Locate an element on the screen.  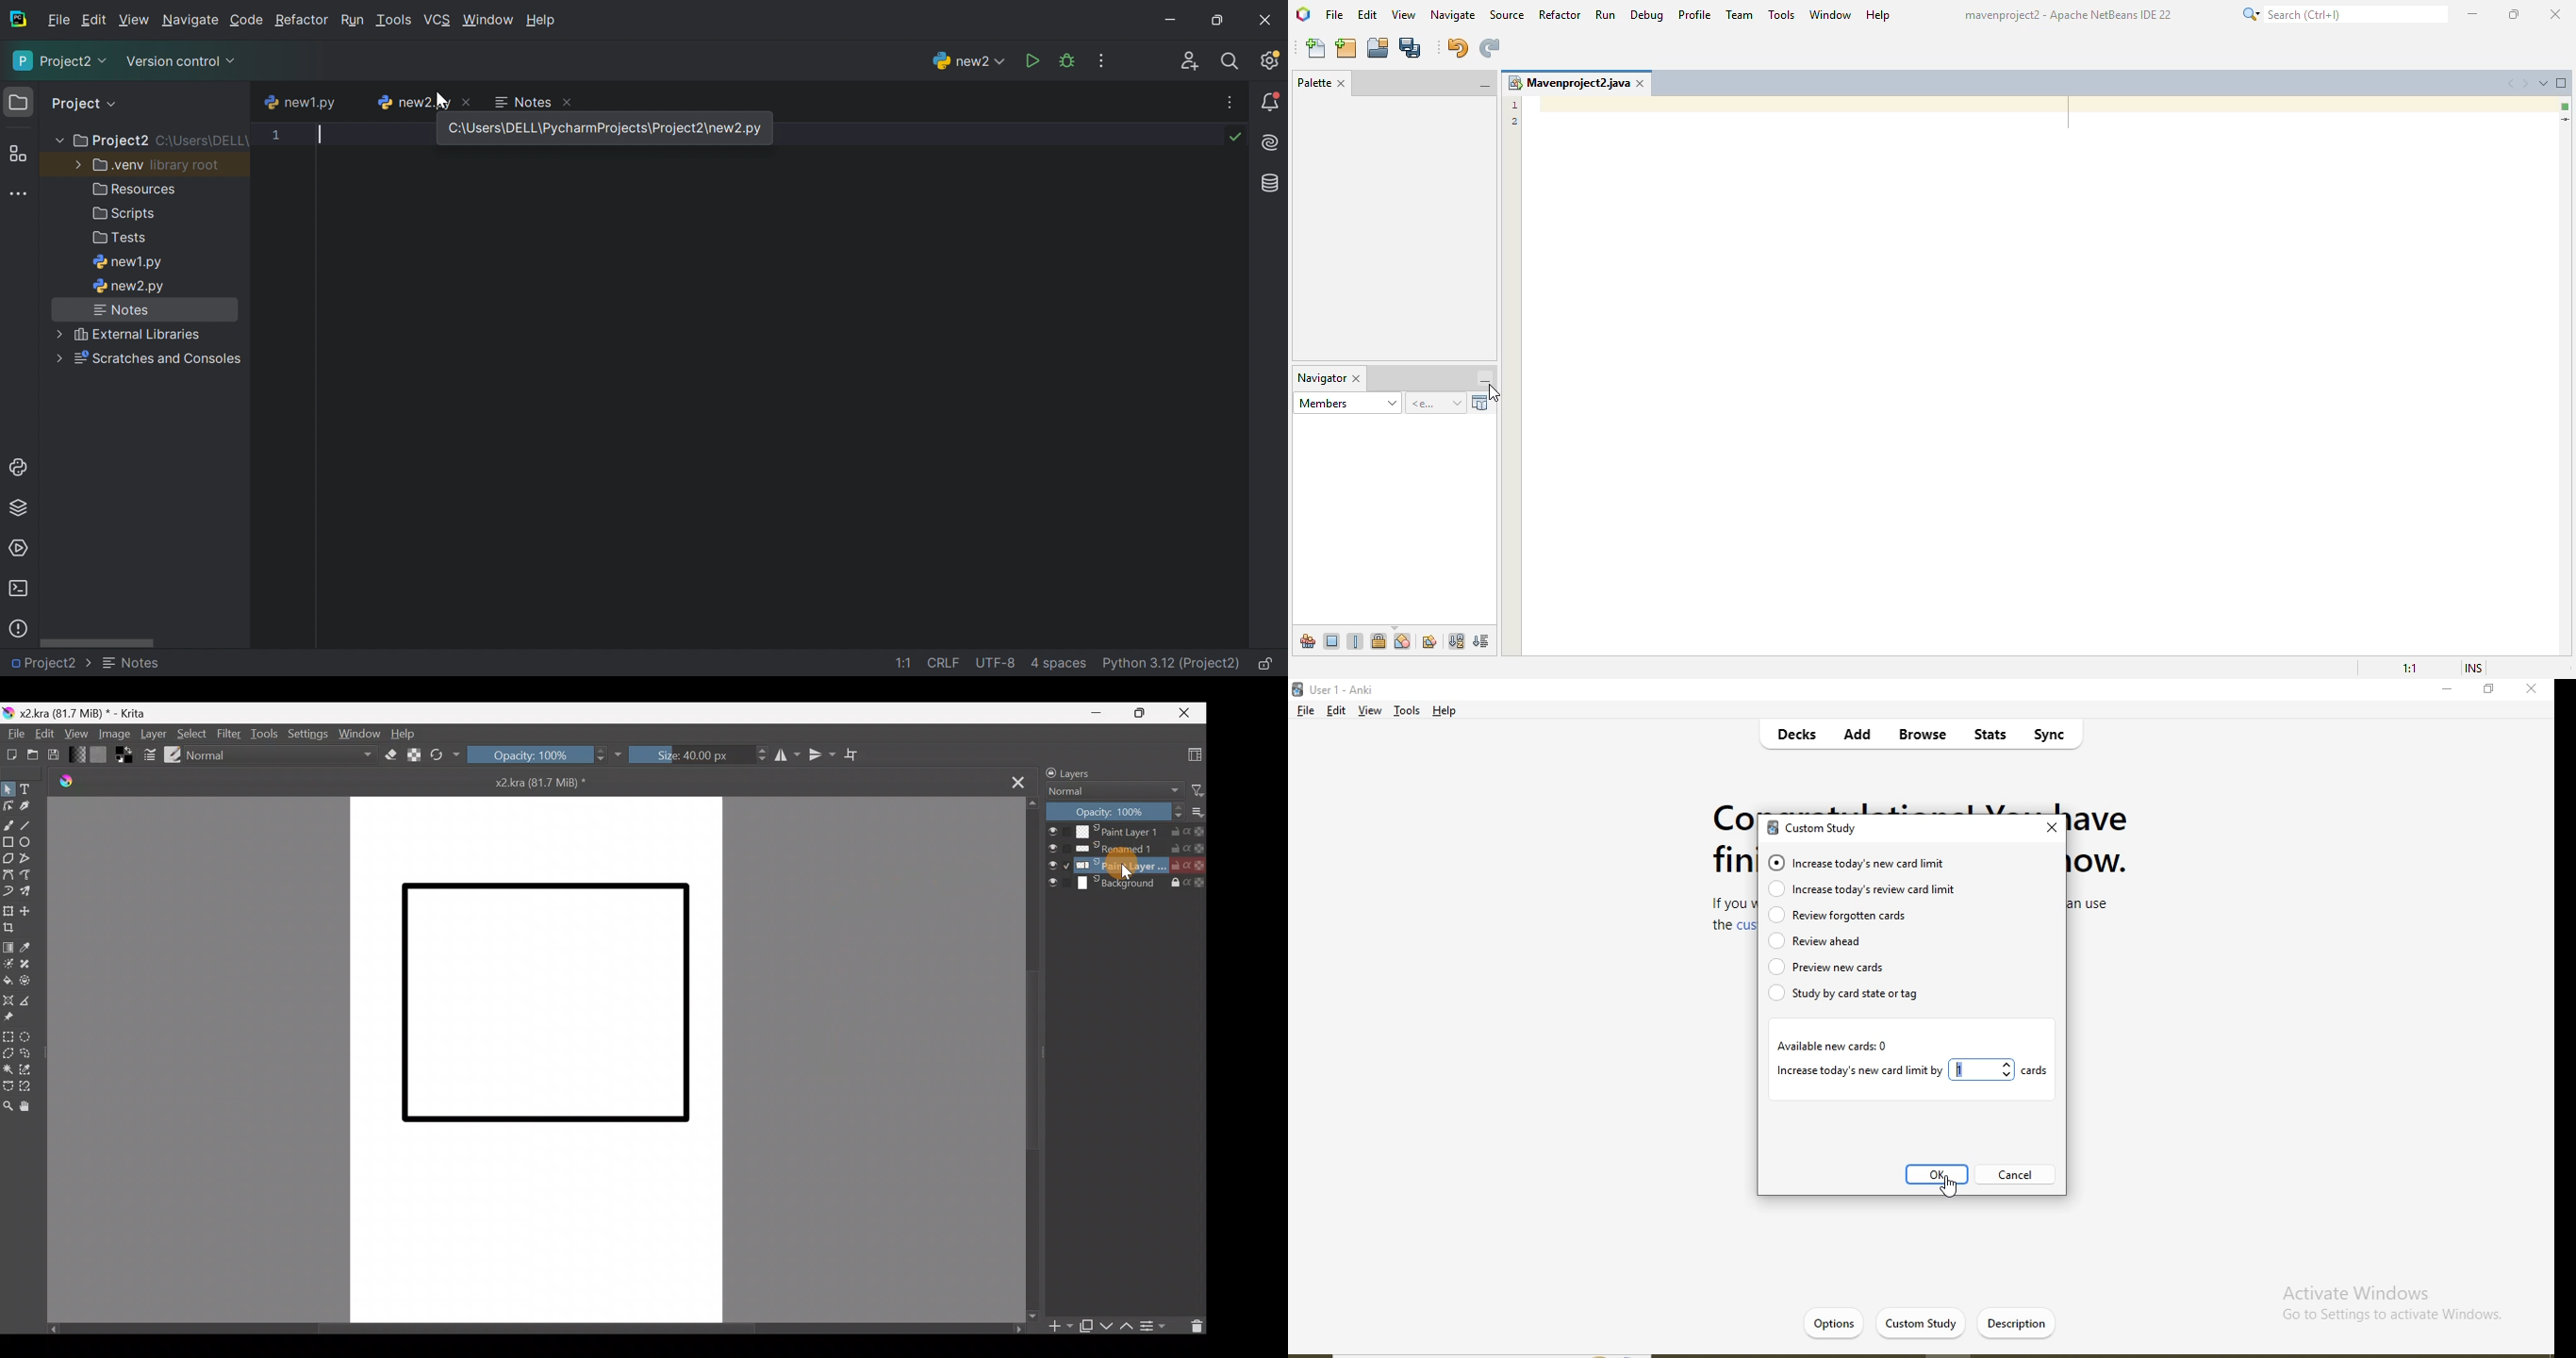
1 card is located at coordinates (2004, 1070).